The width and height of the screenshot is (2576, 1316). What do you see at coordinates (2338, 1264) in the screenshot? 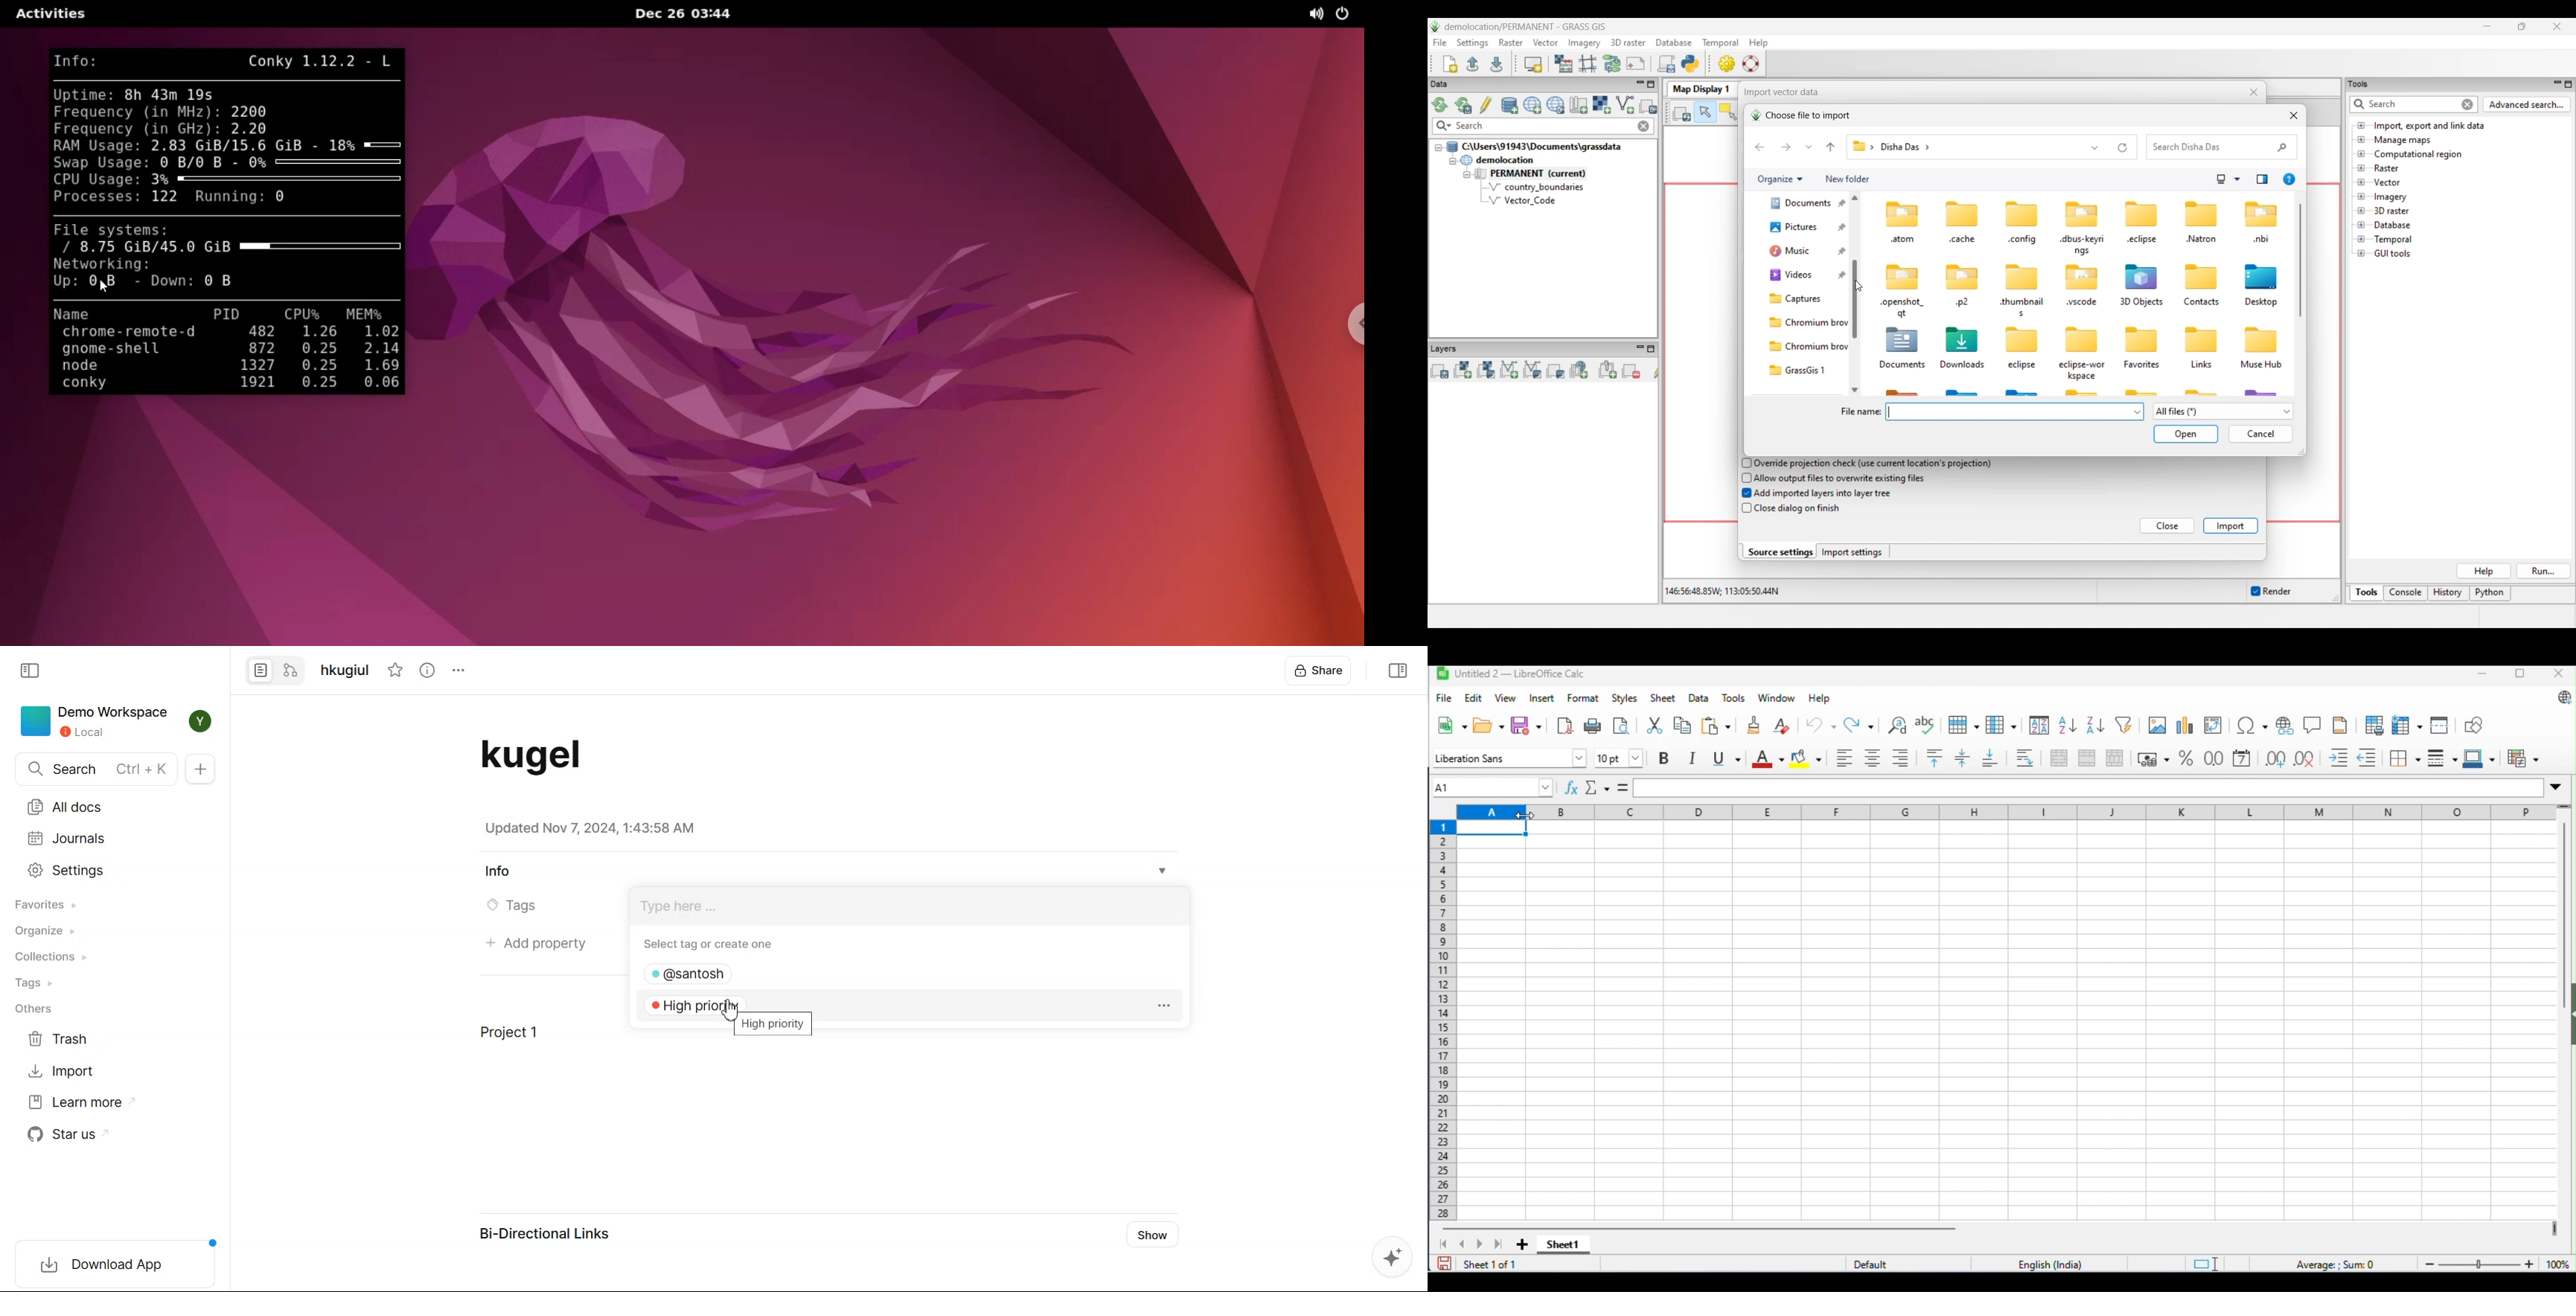
I see `formula` at bounding box center [2338, 1264].